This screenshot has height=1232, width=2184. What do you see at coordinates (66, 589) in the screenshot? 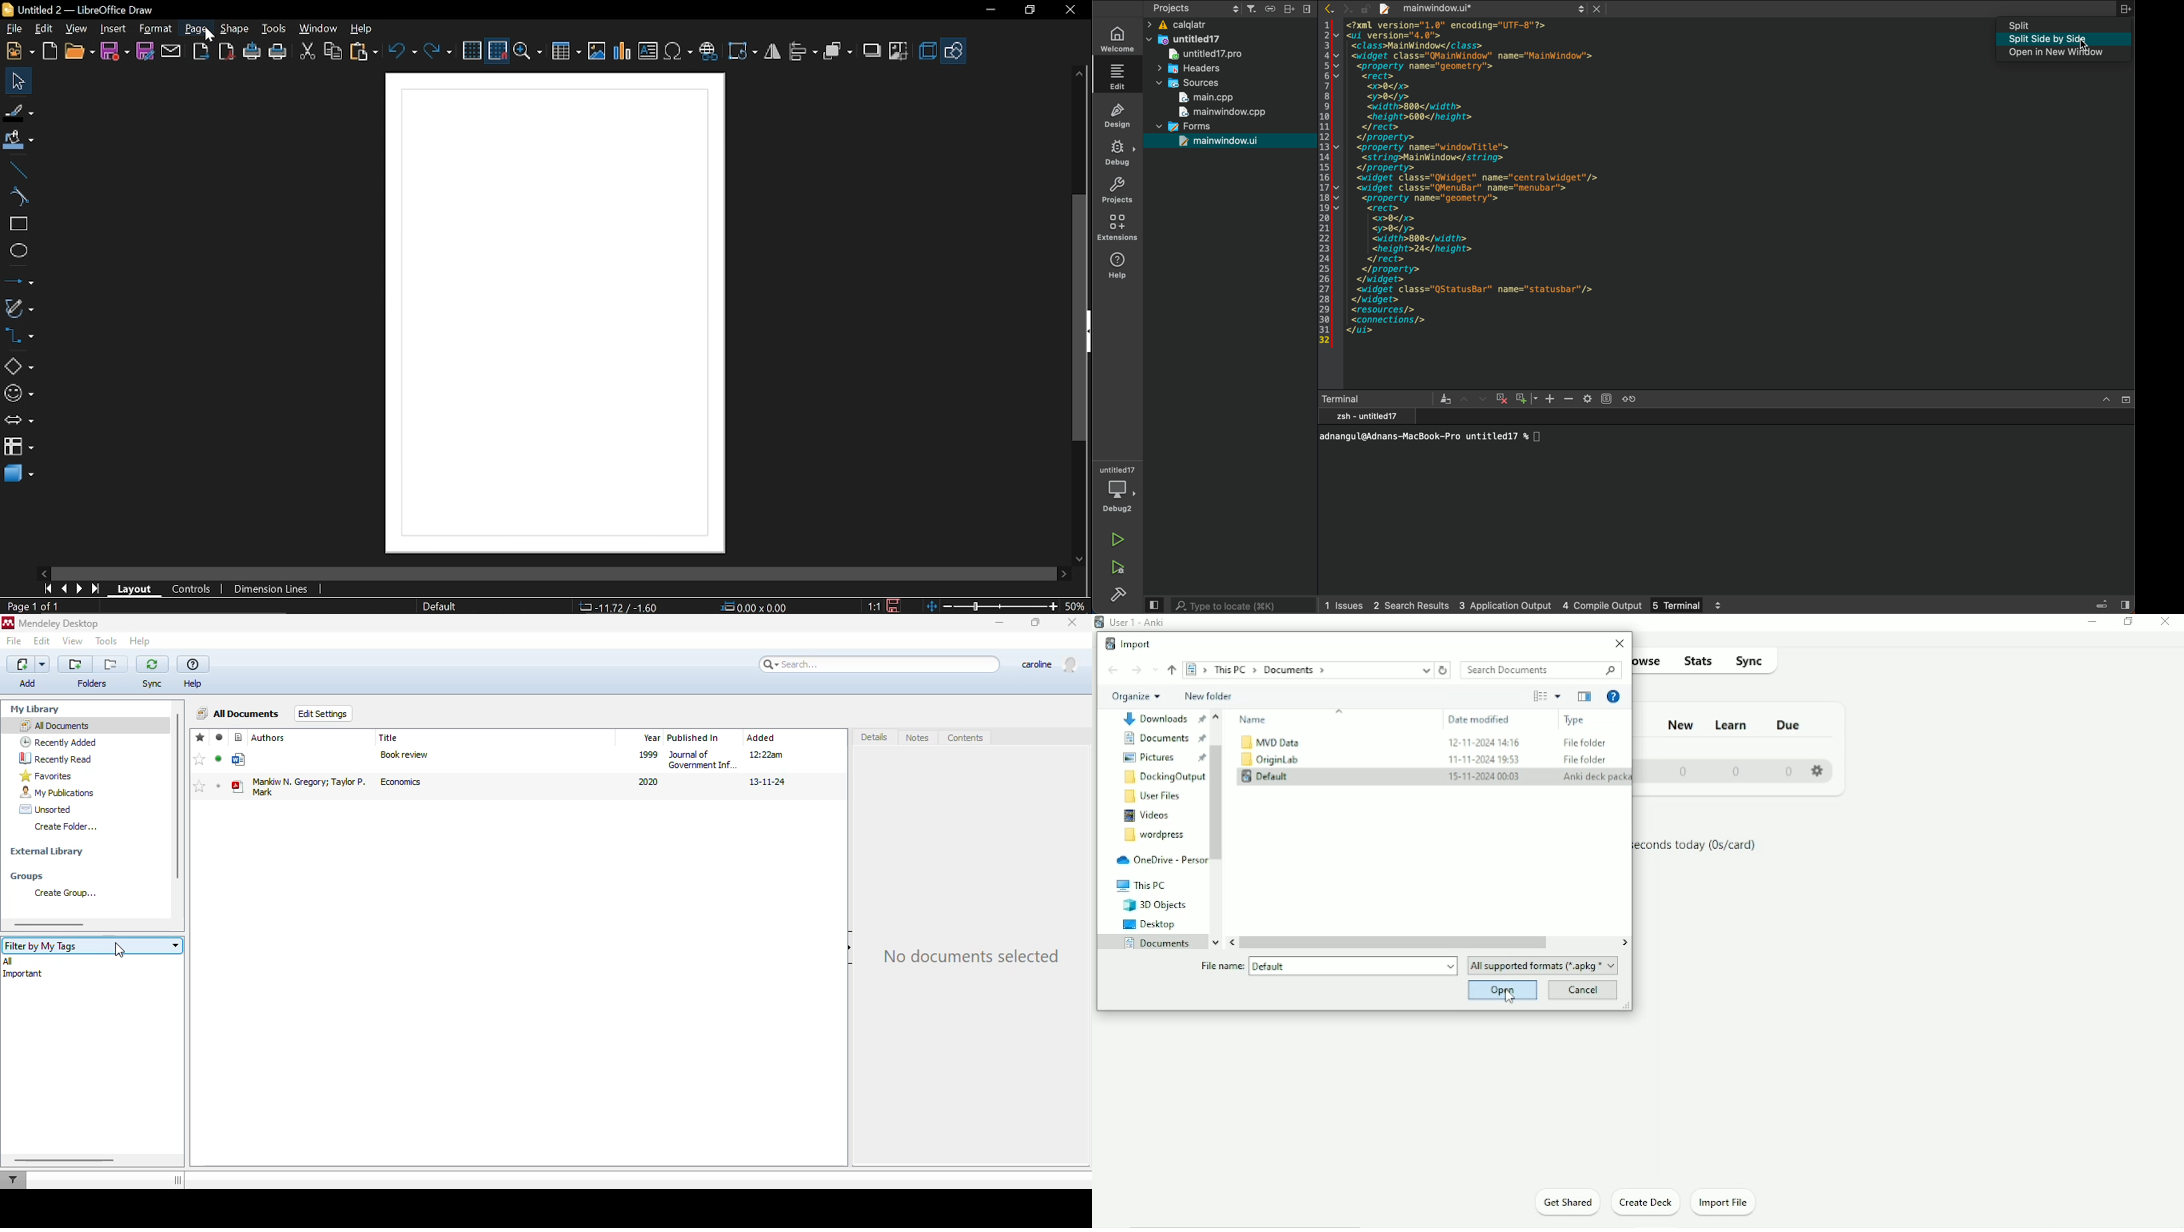
I see `Previous` at bounding box center [66, 589].